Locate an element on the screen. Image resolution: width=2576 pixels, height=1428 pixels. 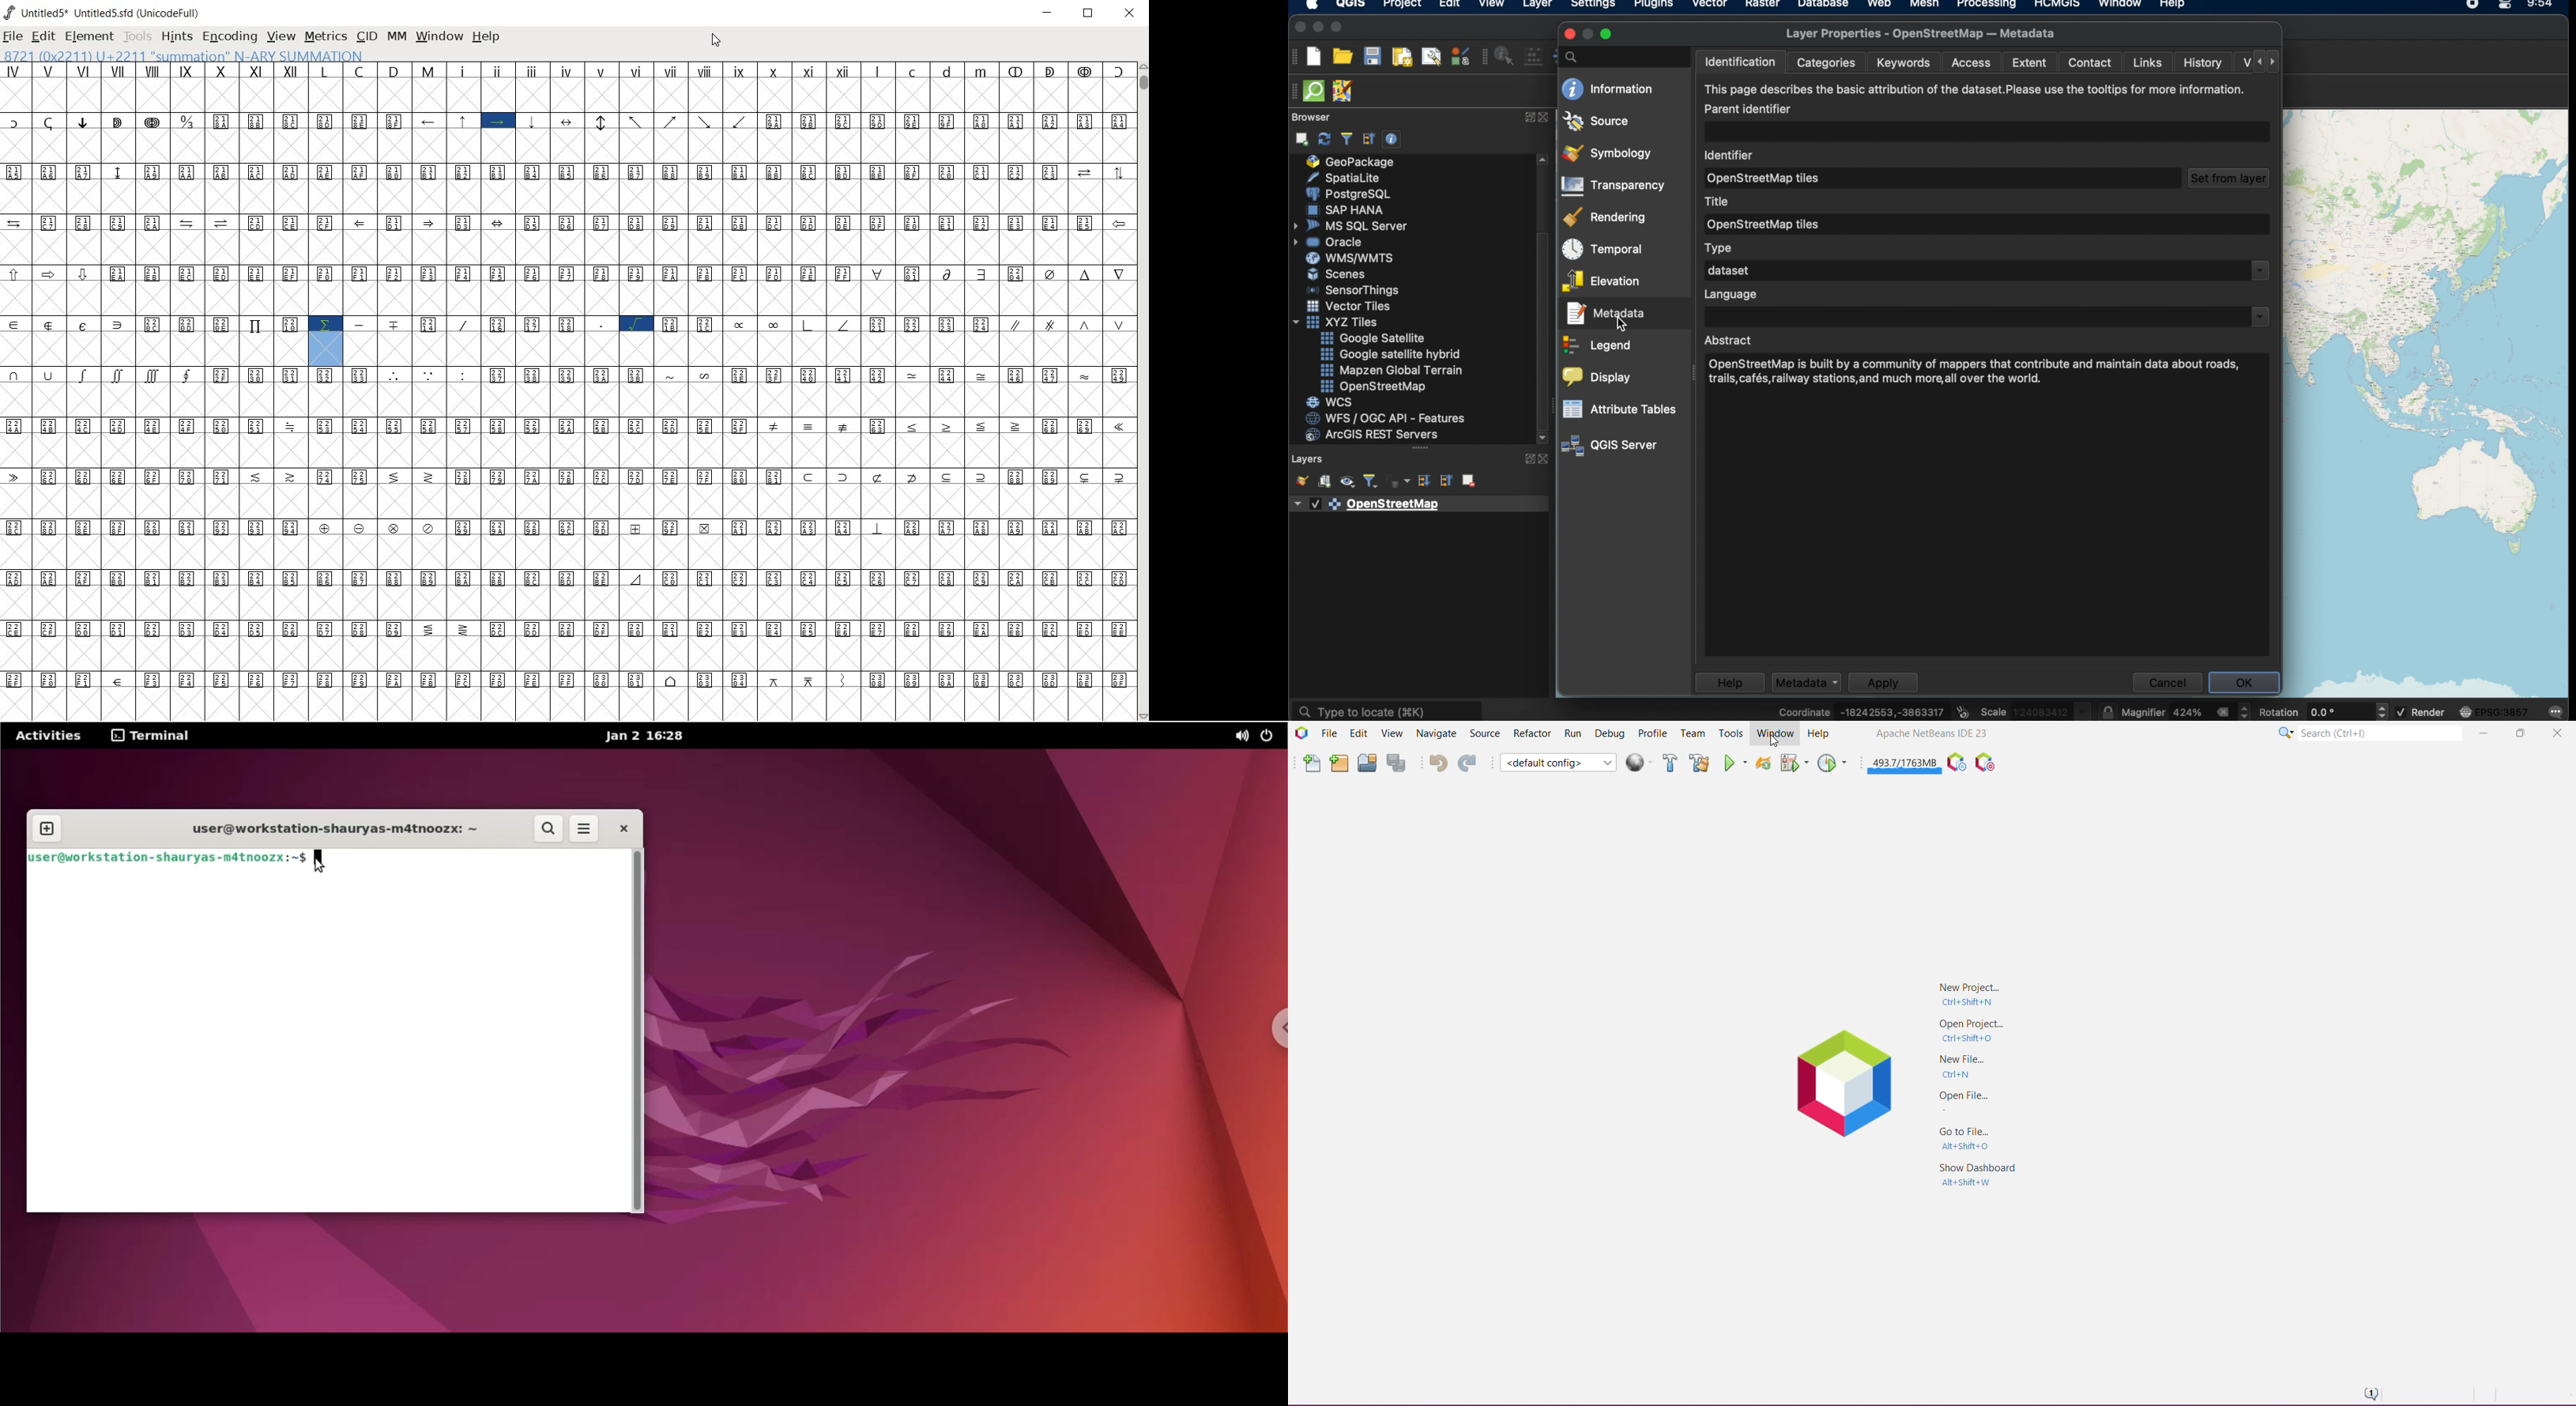
Set Project Configuration is located at coordinates (1558, 762).